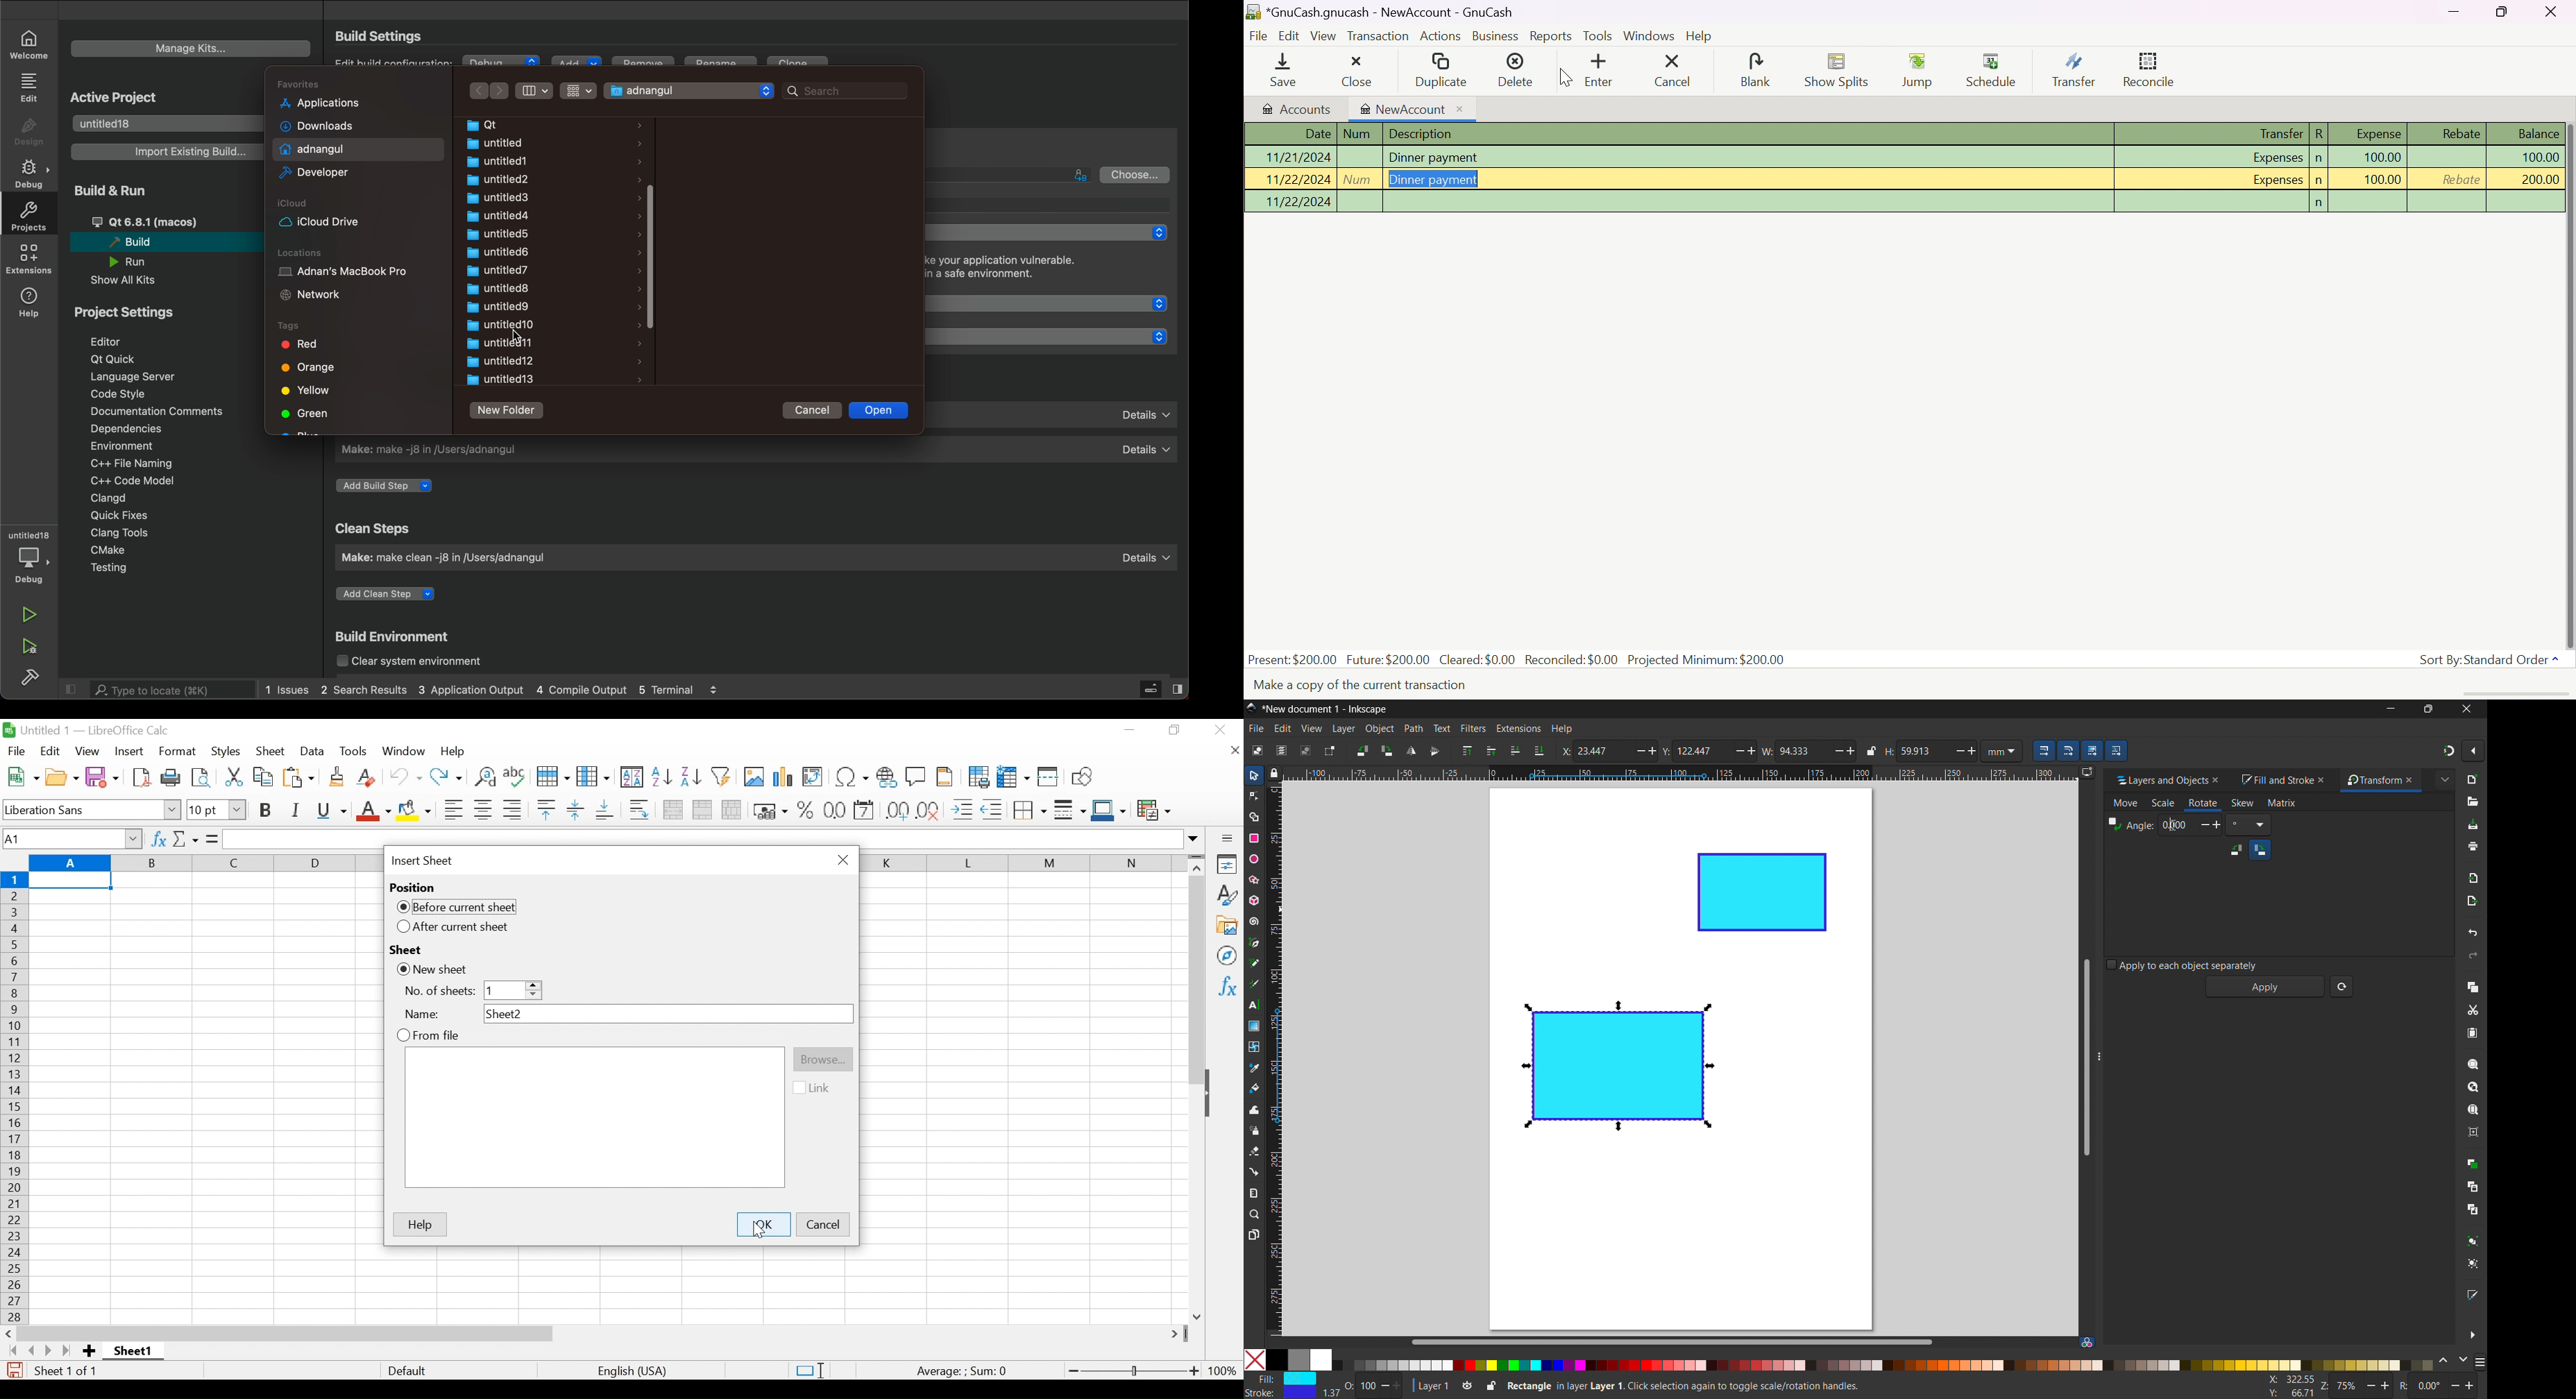 This screenshot has width=2576, height=1400. Describe the element at coordinates (1275, 1062) in the screenshot. I see `vertical ruler` at that location.